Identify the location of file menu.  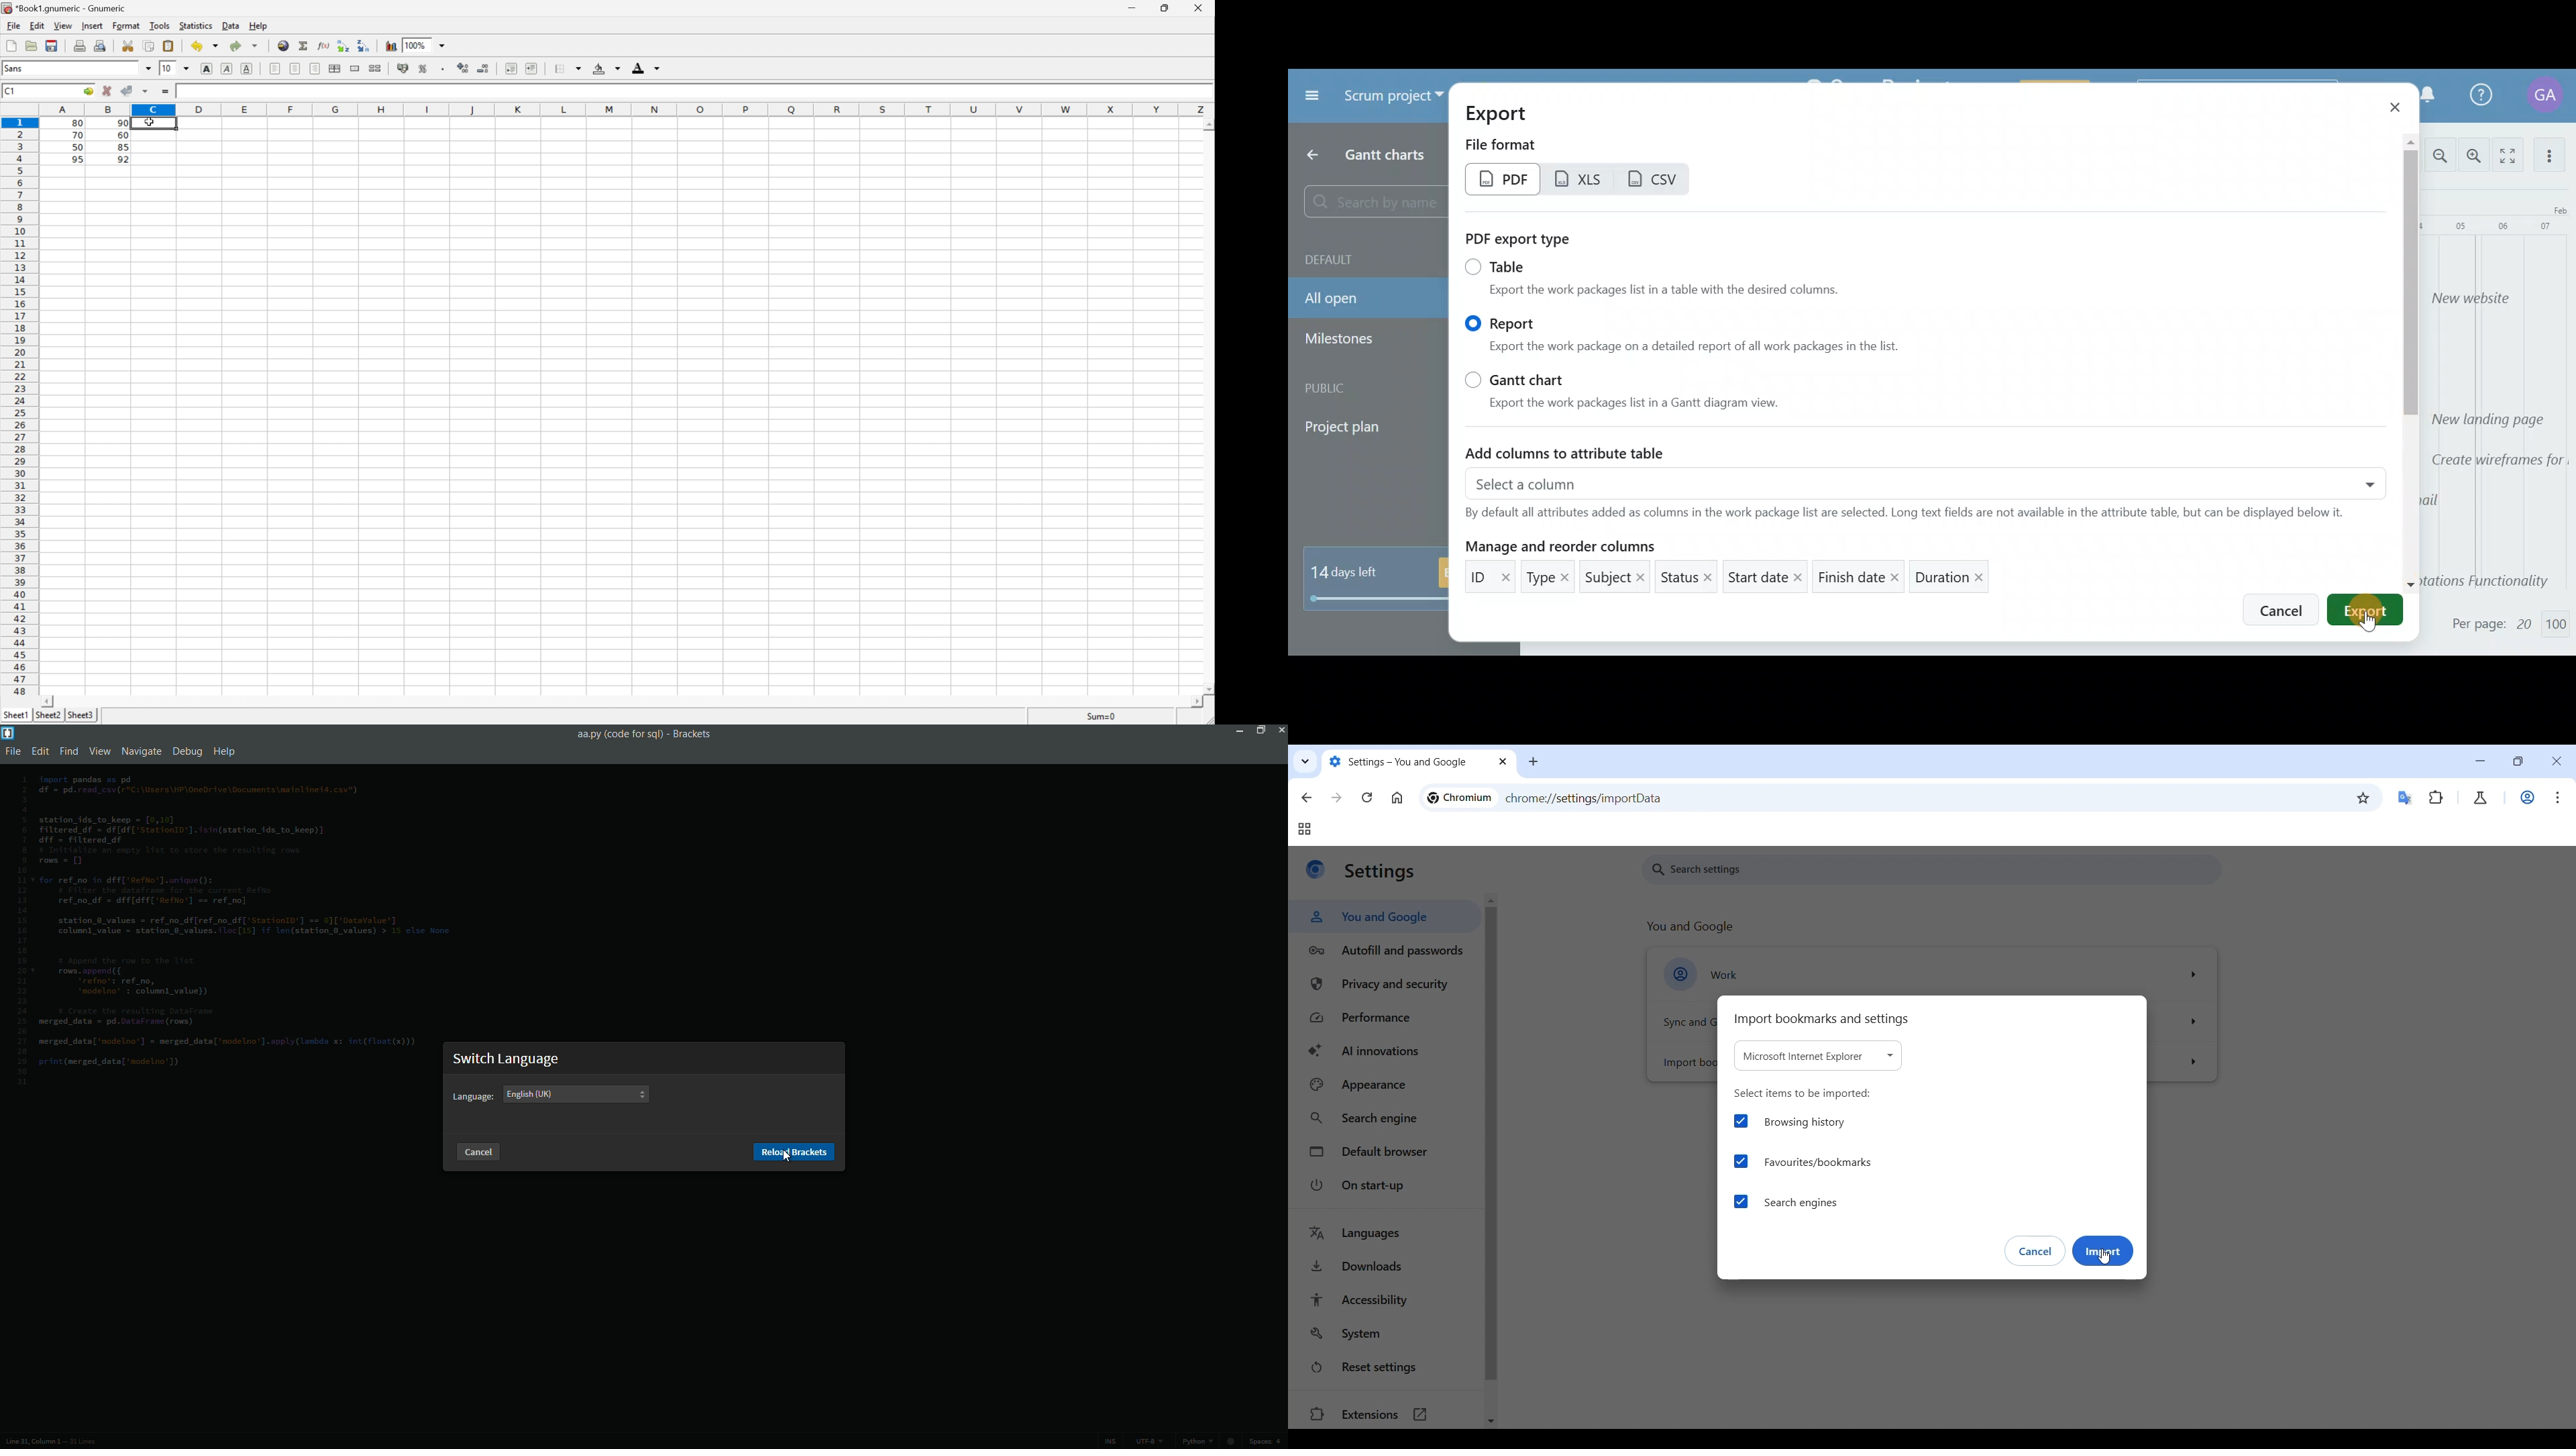
(15, 752).